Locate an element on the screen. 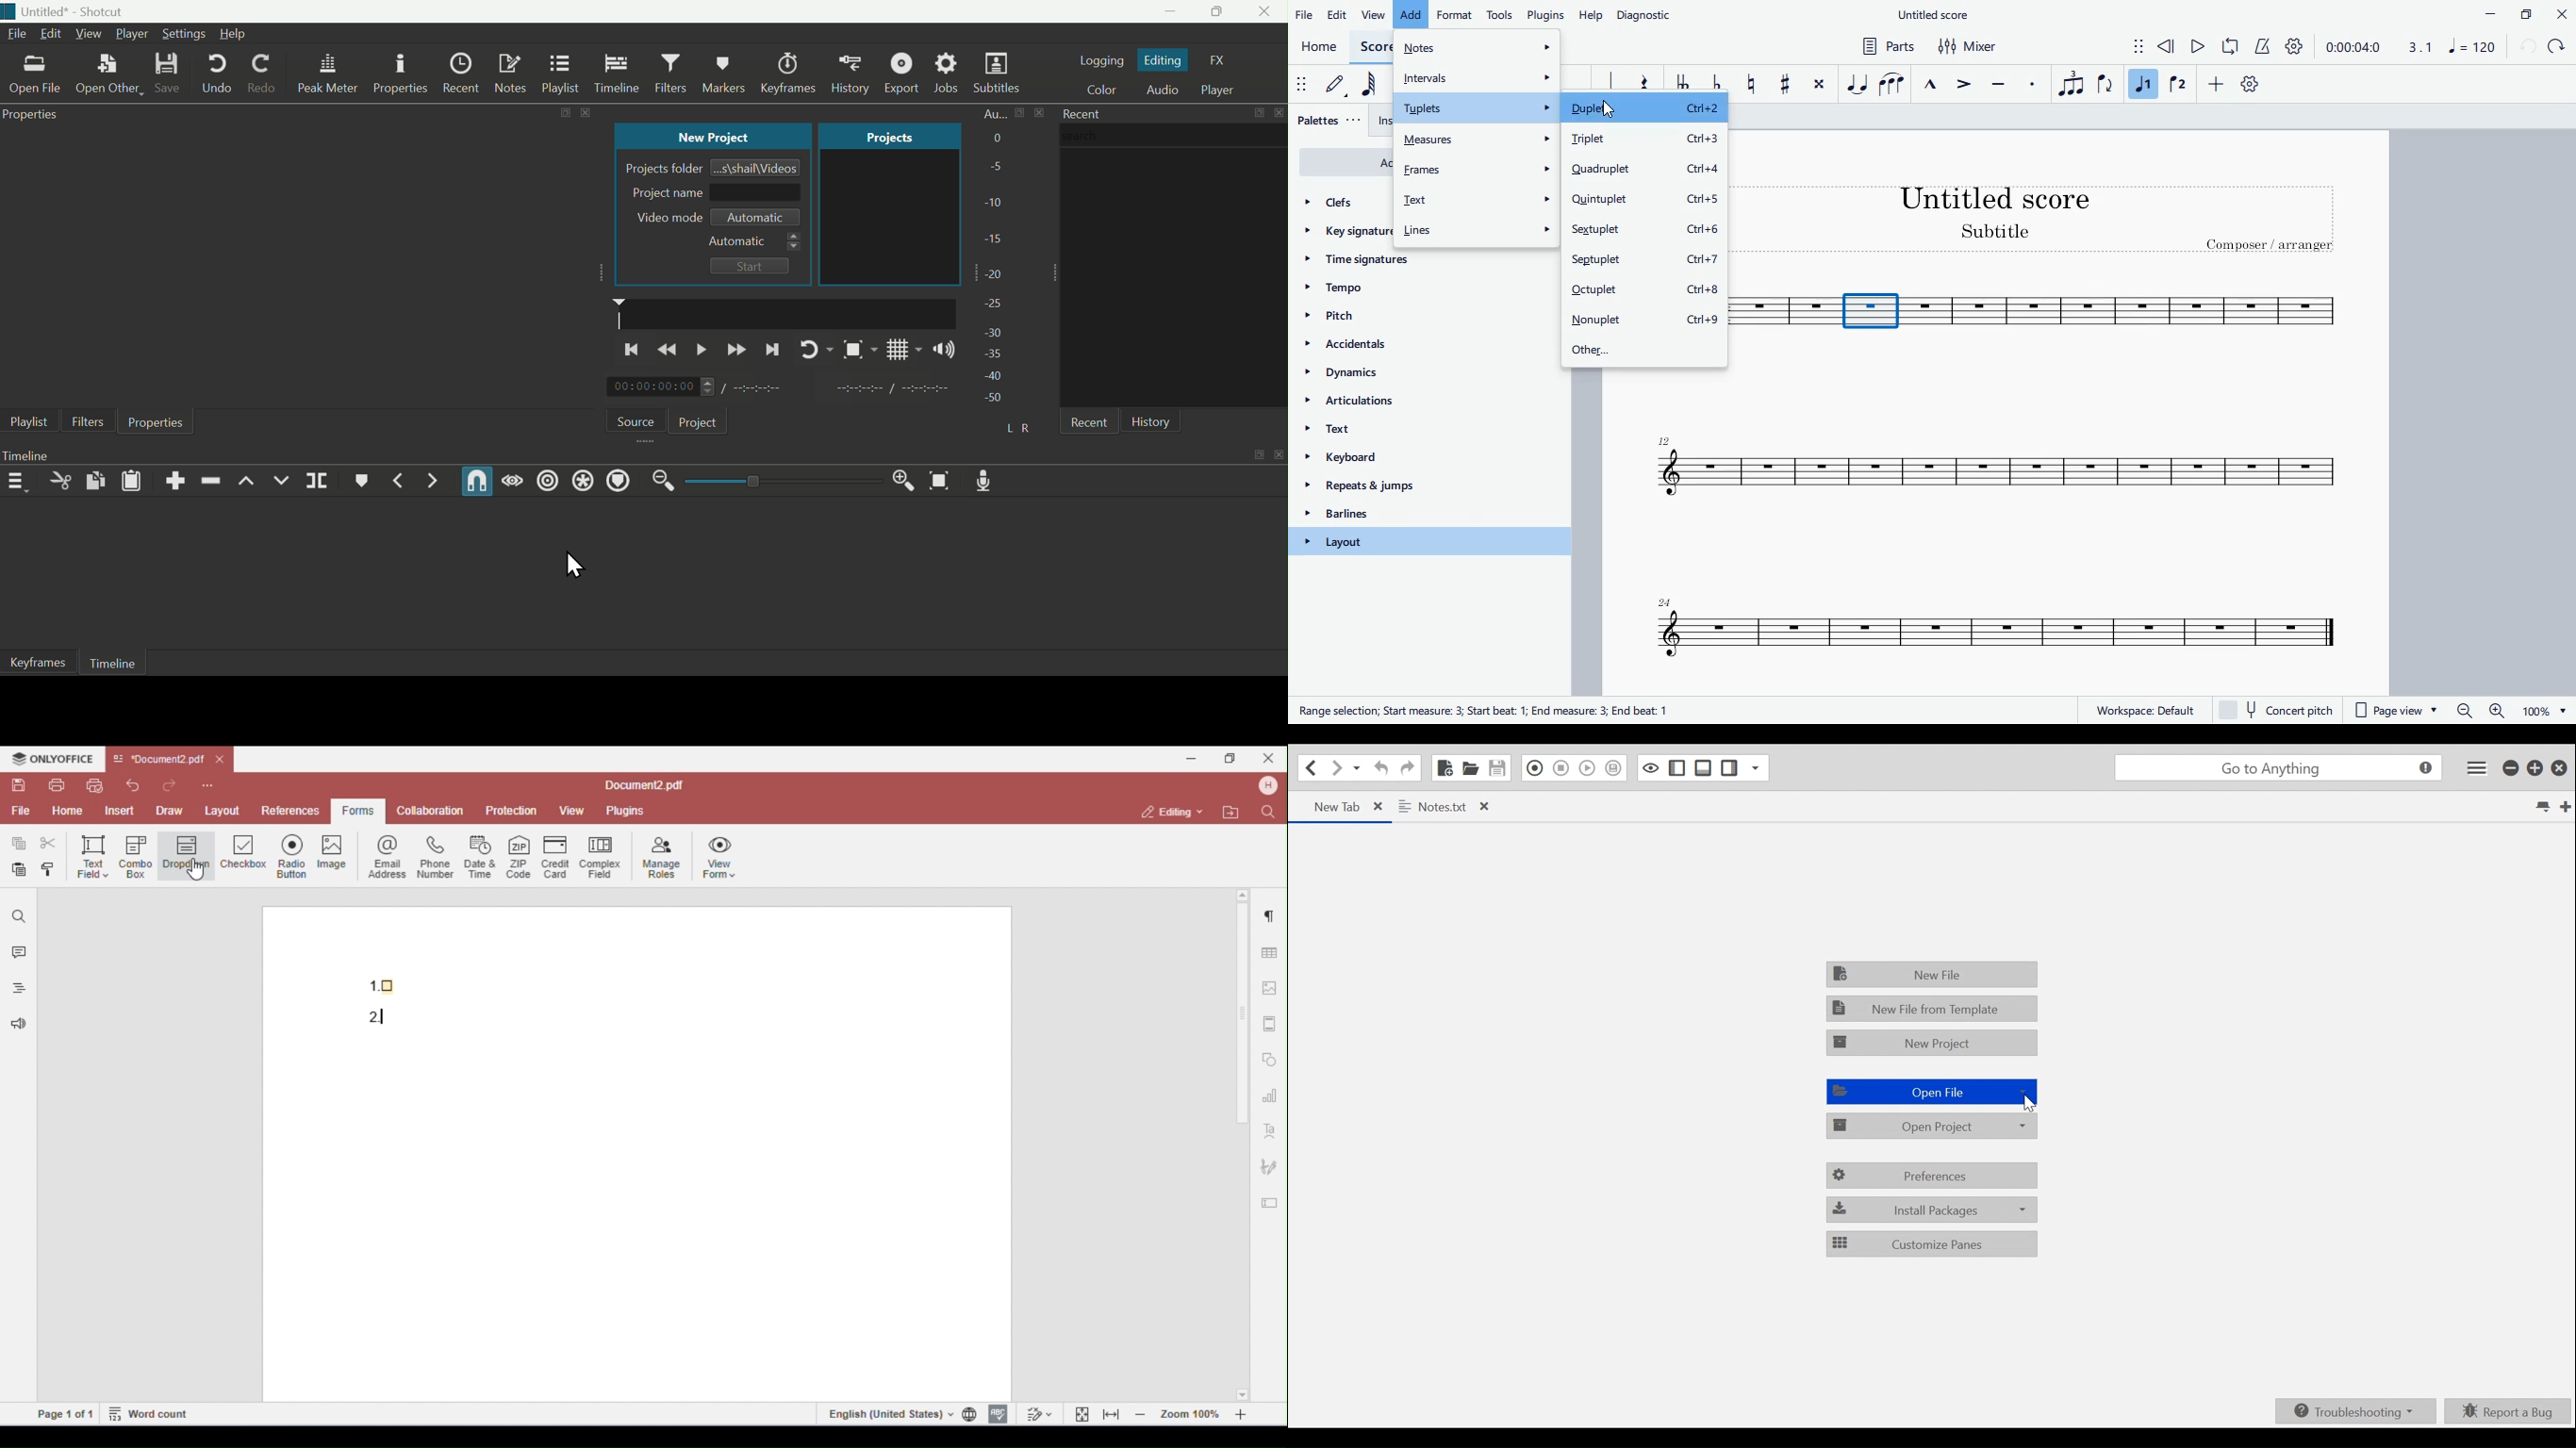 This screenshot has height=1456, width=2576. Customize Panes is located at coordinates (1931, 1242).